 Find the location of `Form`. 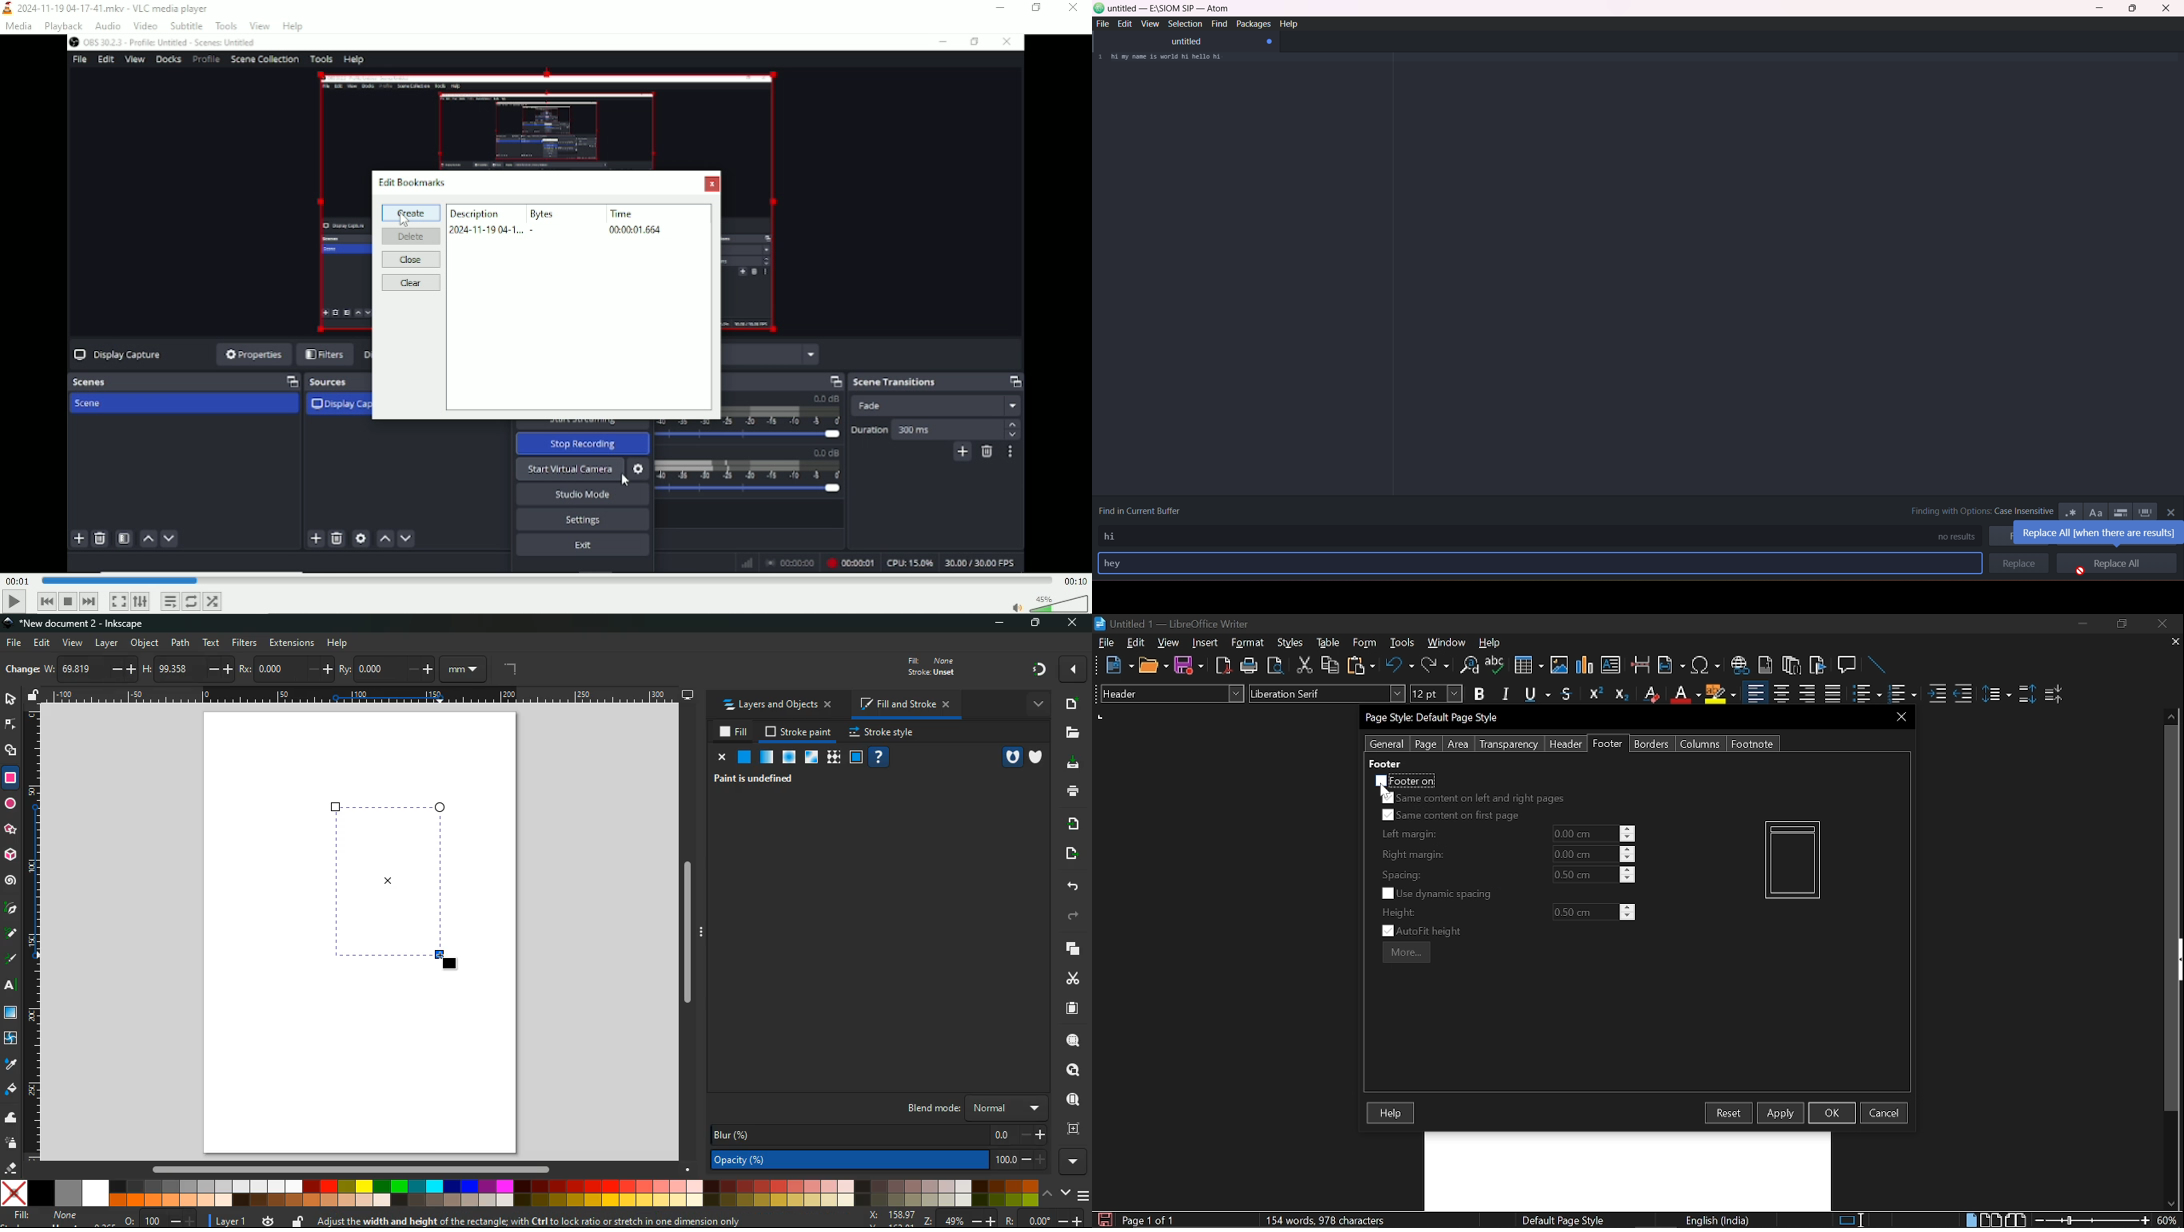

Form is located at coordinates (1366, 643).